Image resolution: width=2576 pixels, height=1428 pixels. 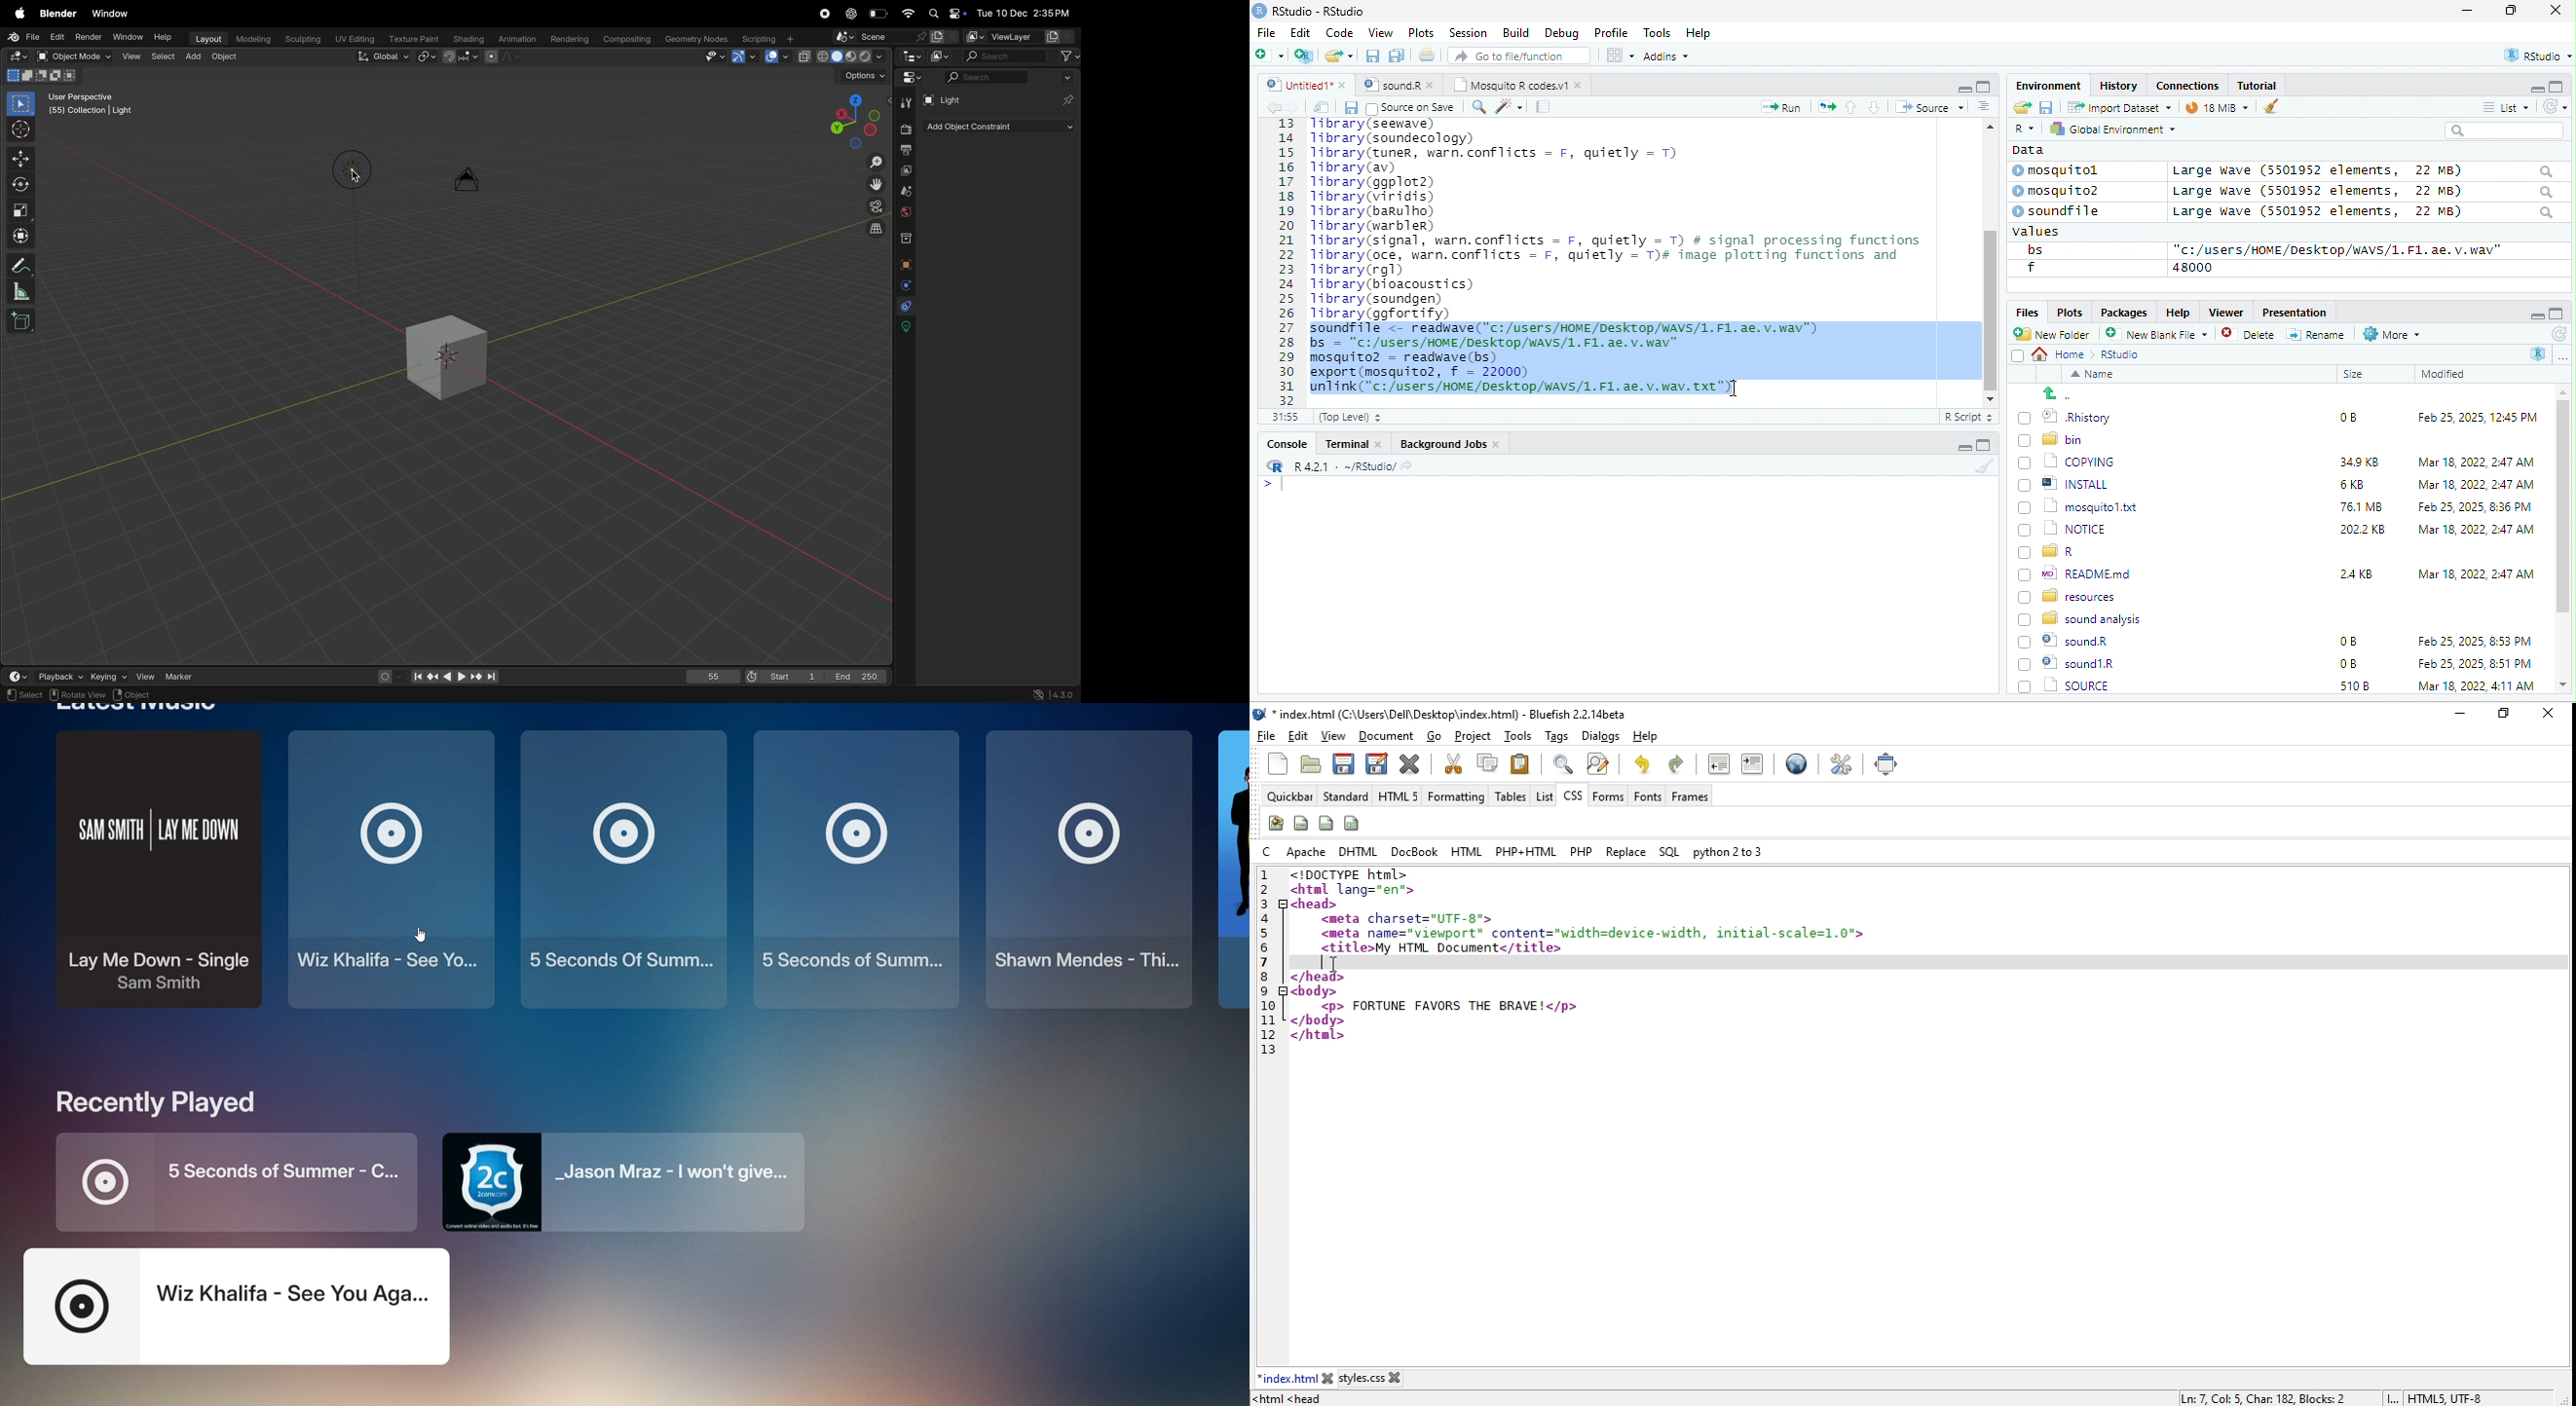 I want to click on maximize, so click(x=2557, y=314).